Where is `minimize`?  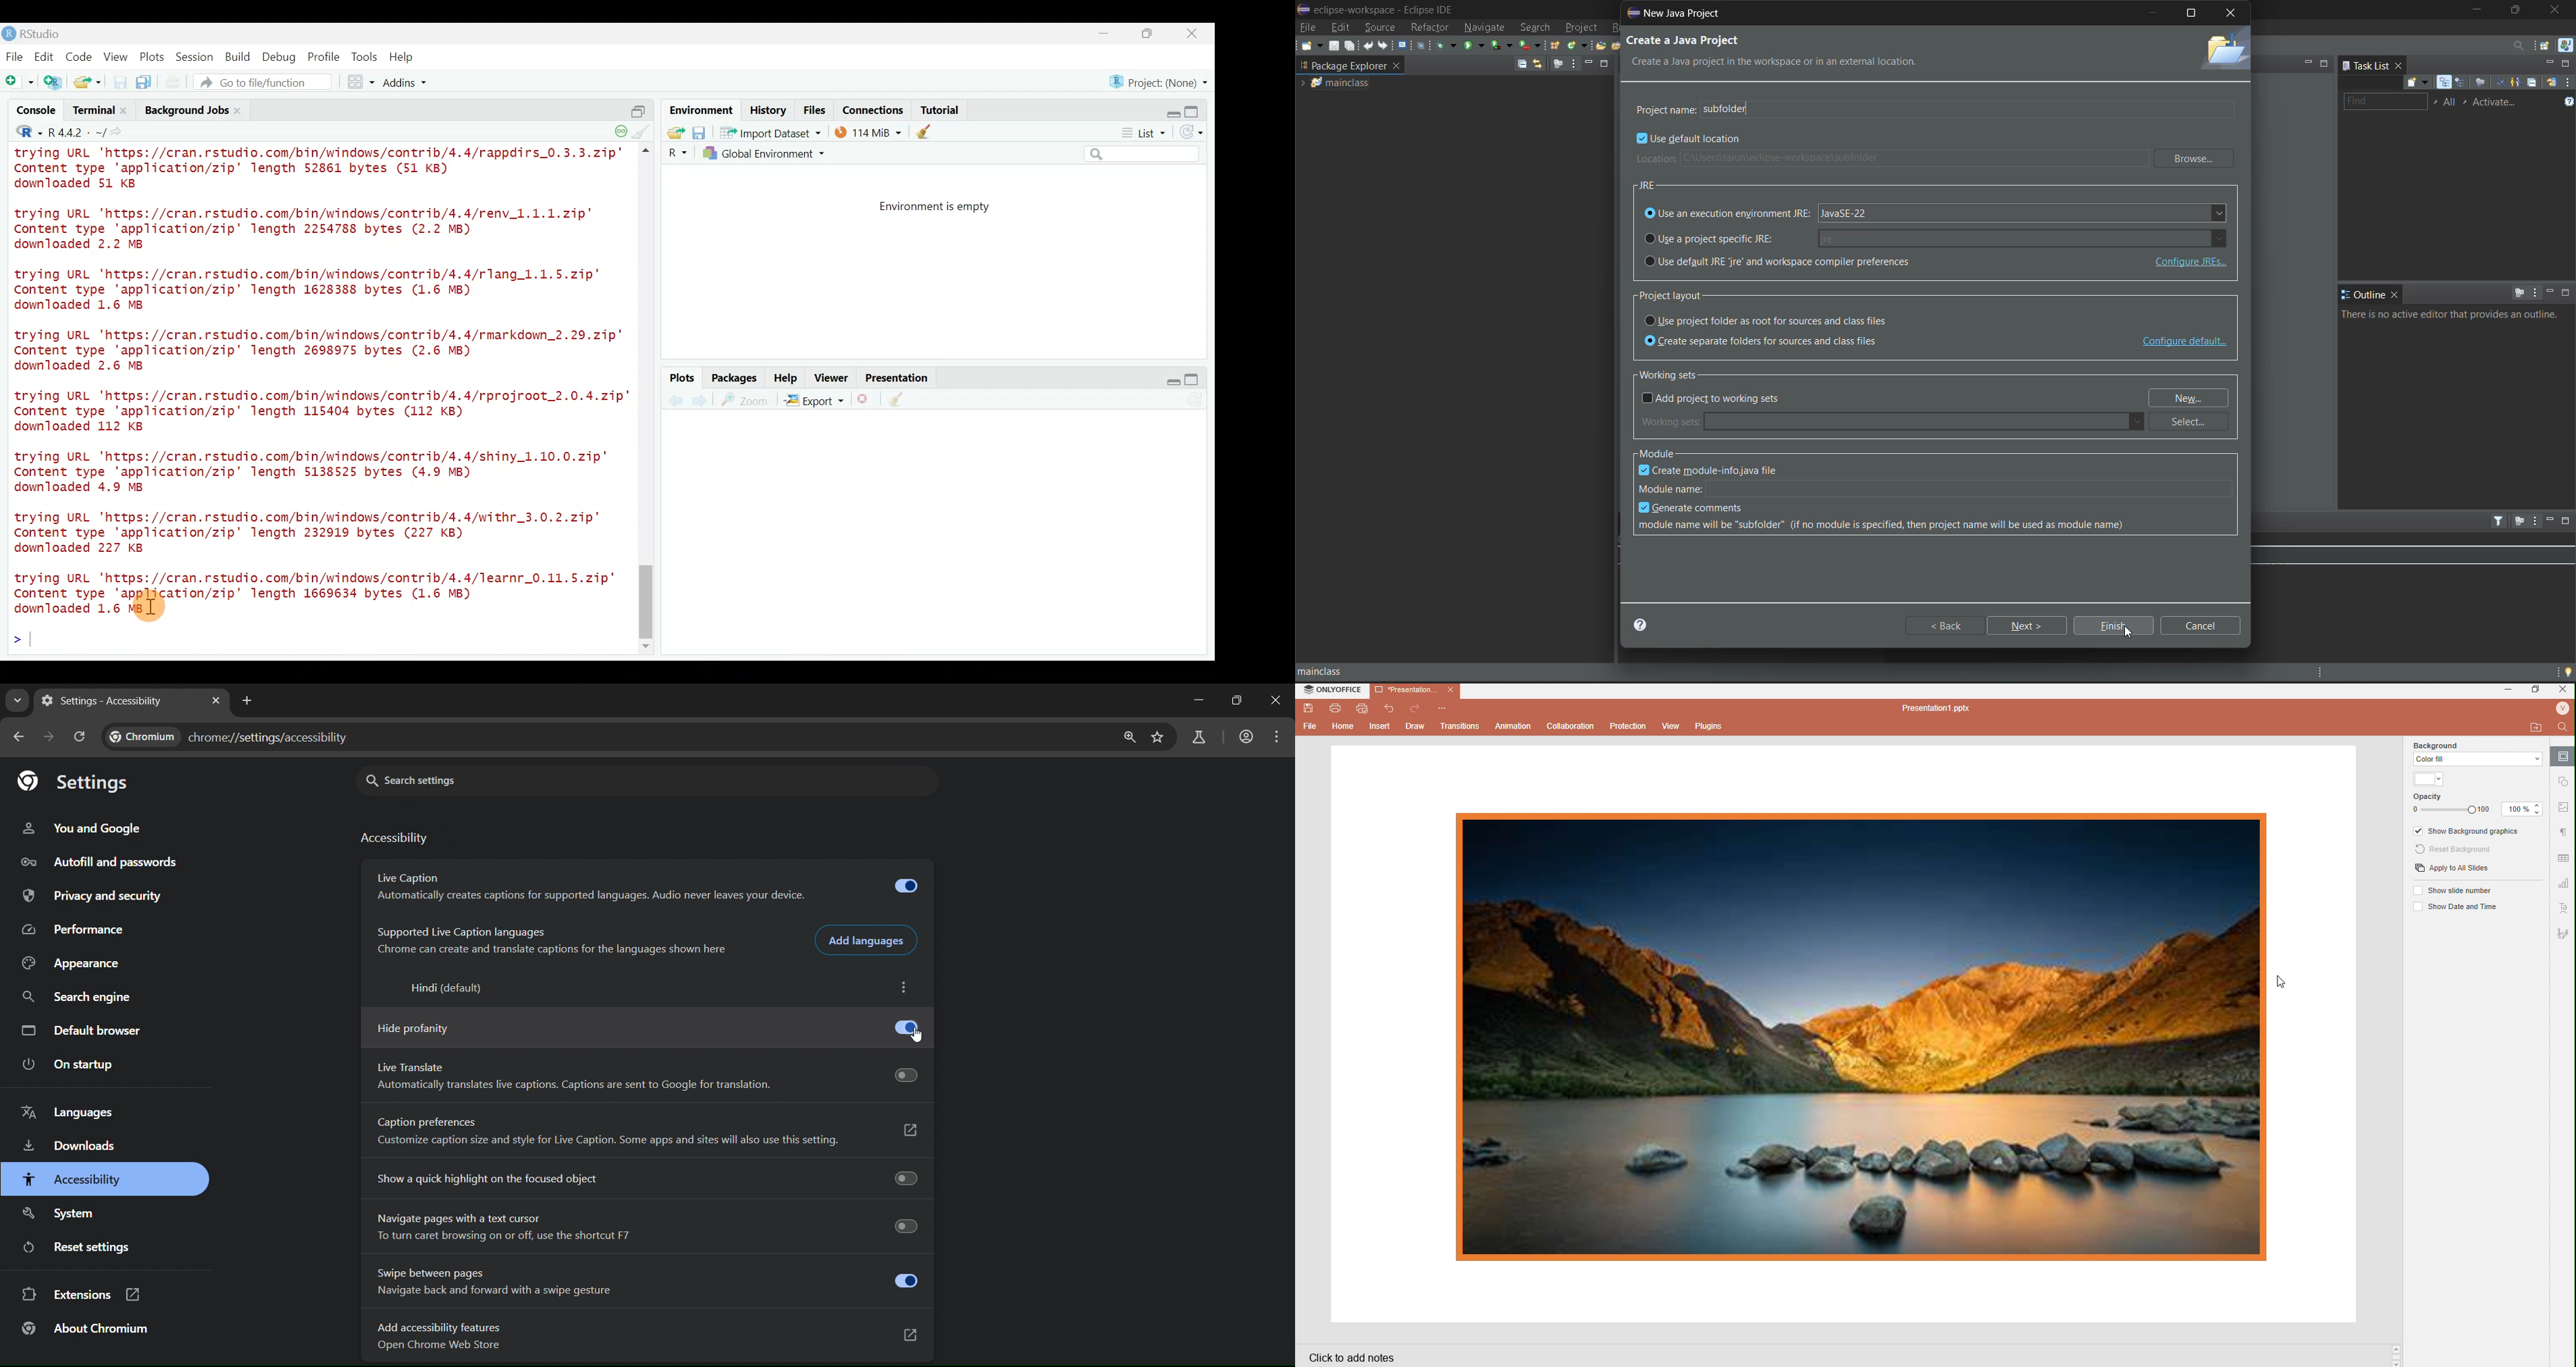
minimize is located at coordinates (1201, 700).